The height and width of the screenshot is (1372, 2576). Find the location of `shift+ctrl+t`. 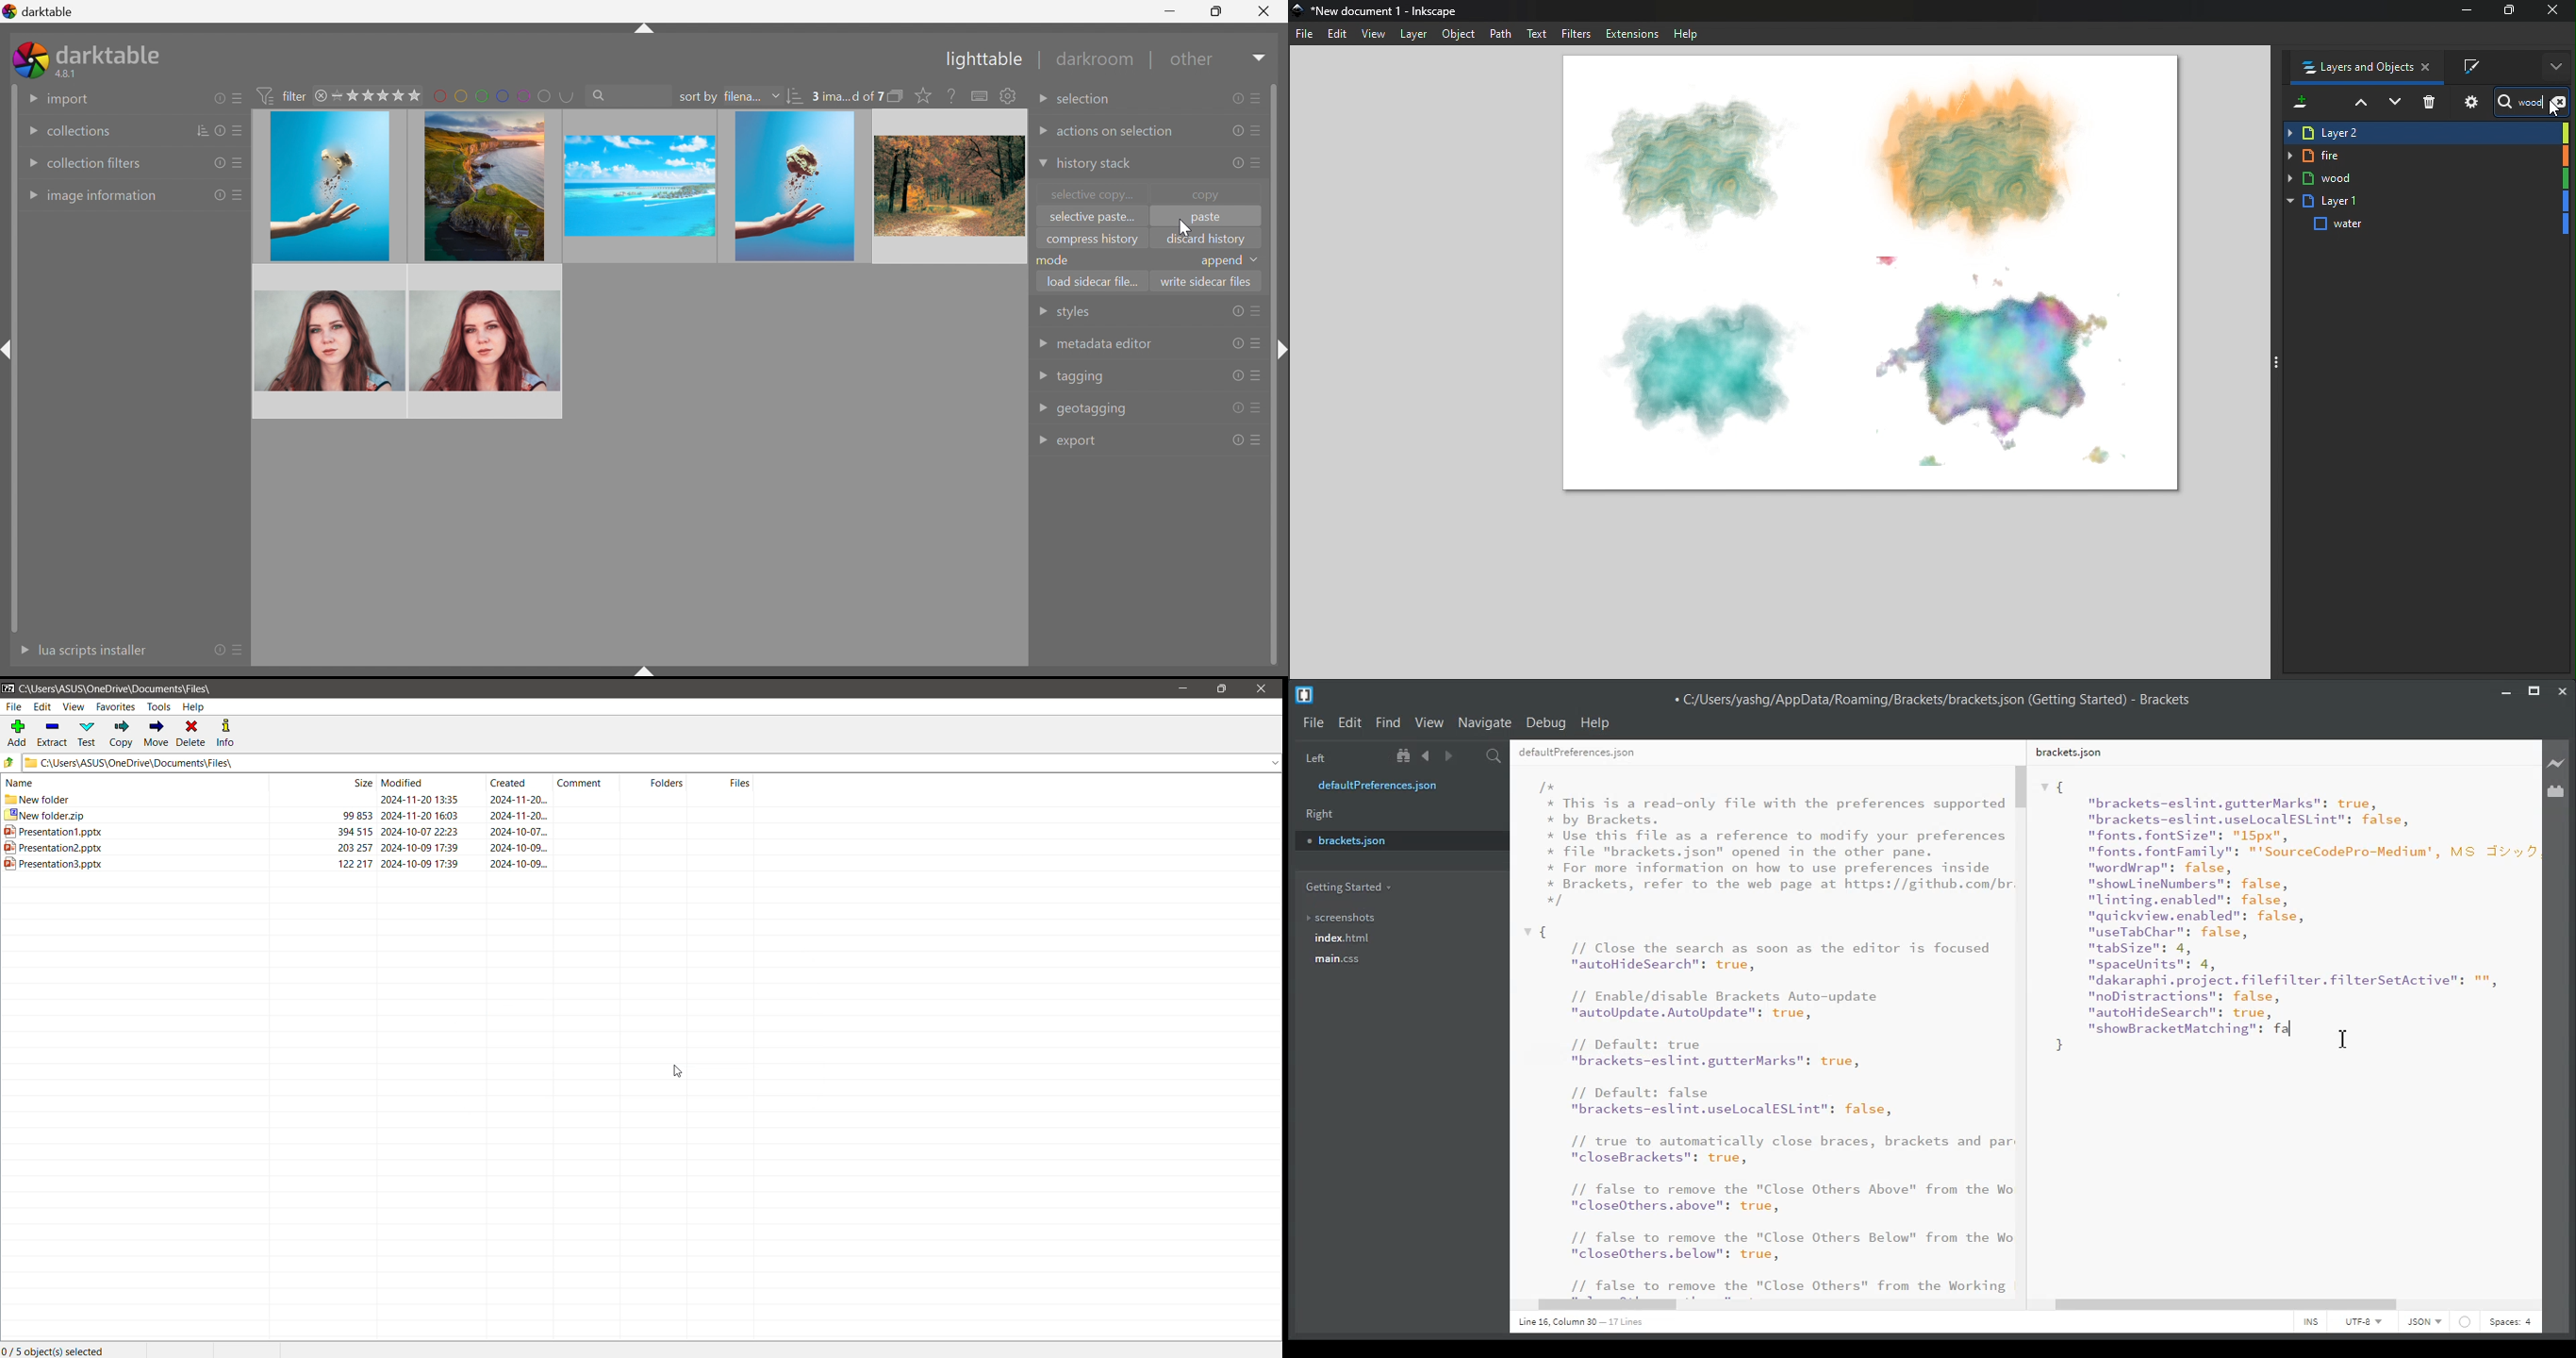

shift+ctrl+t is located at coordinates (643, 31).